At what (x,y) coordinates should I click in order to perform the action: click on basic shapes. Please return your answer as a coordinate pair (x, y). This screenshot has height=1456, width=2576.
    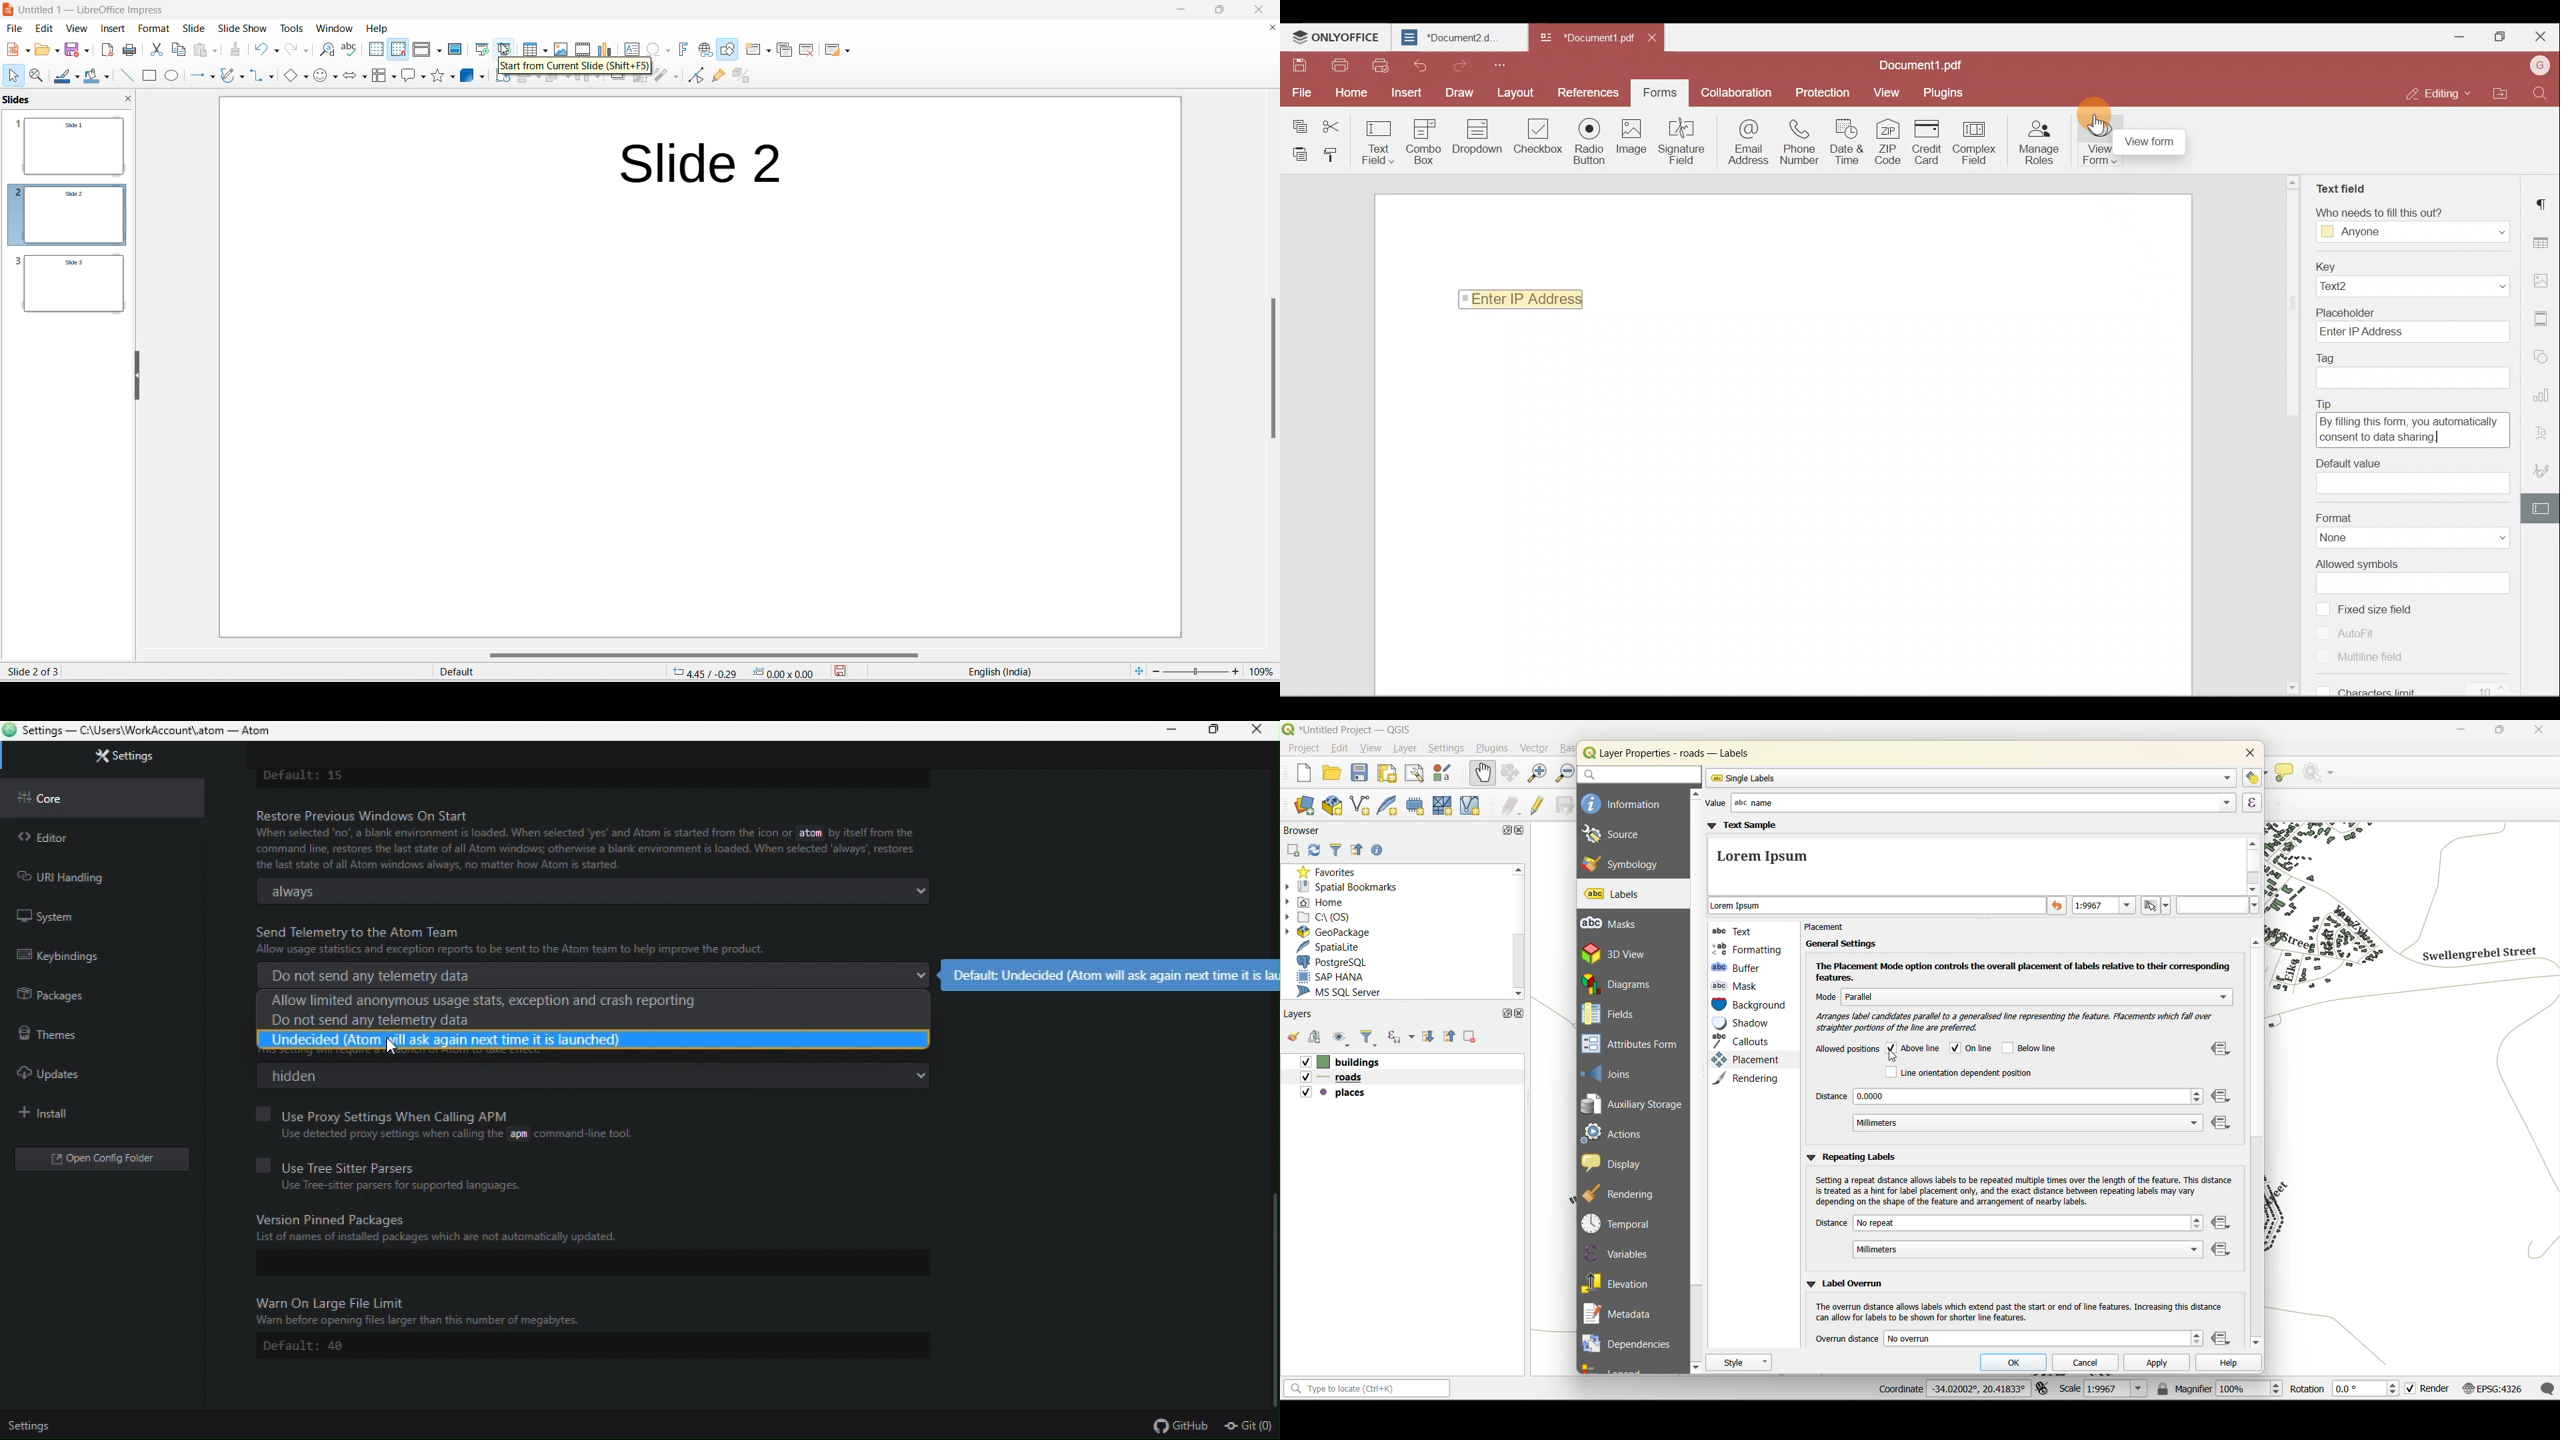
    Looking at the image, I should click on (309, 77).